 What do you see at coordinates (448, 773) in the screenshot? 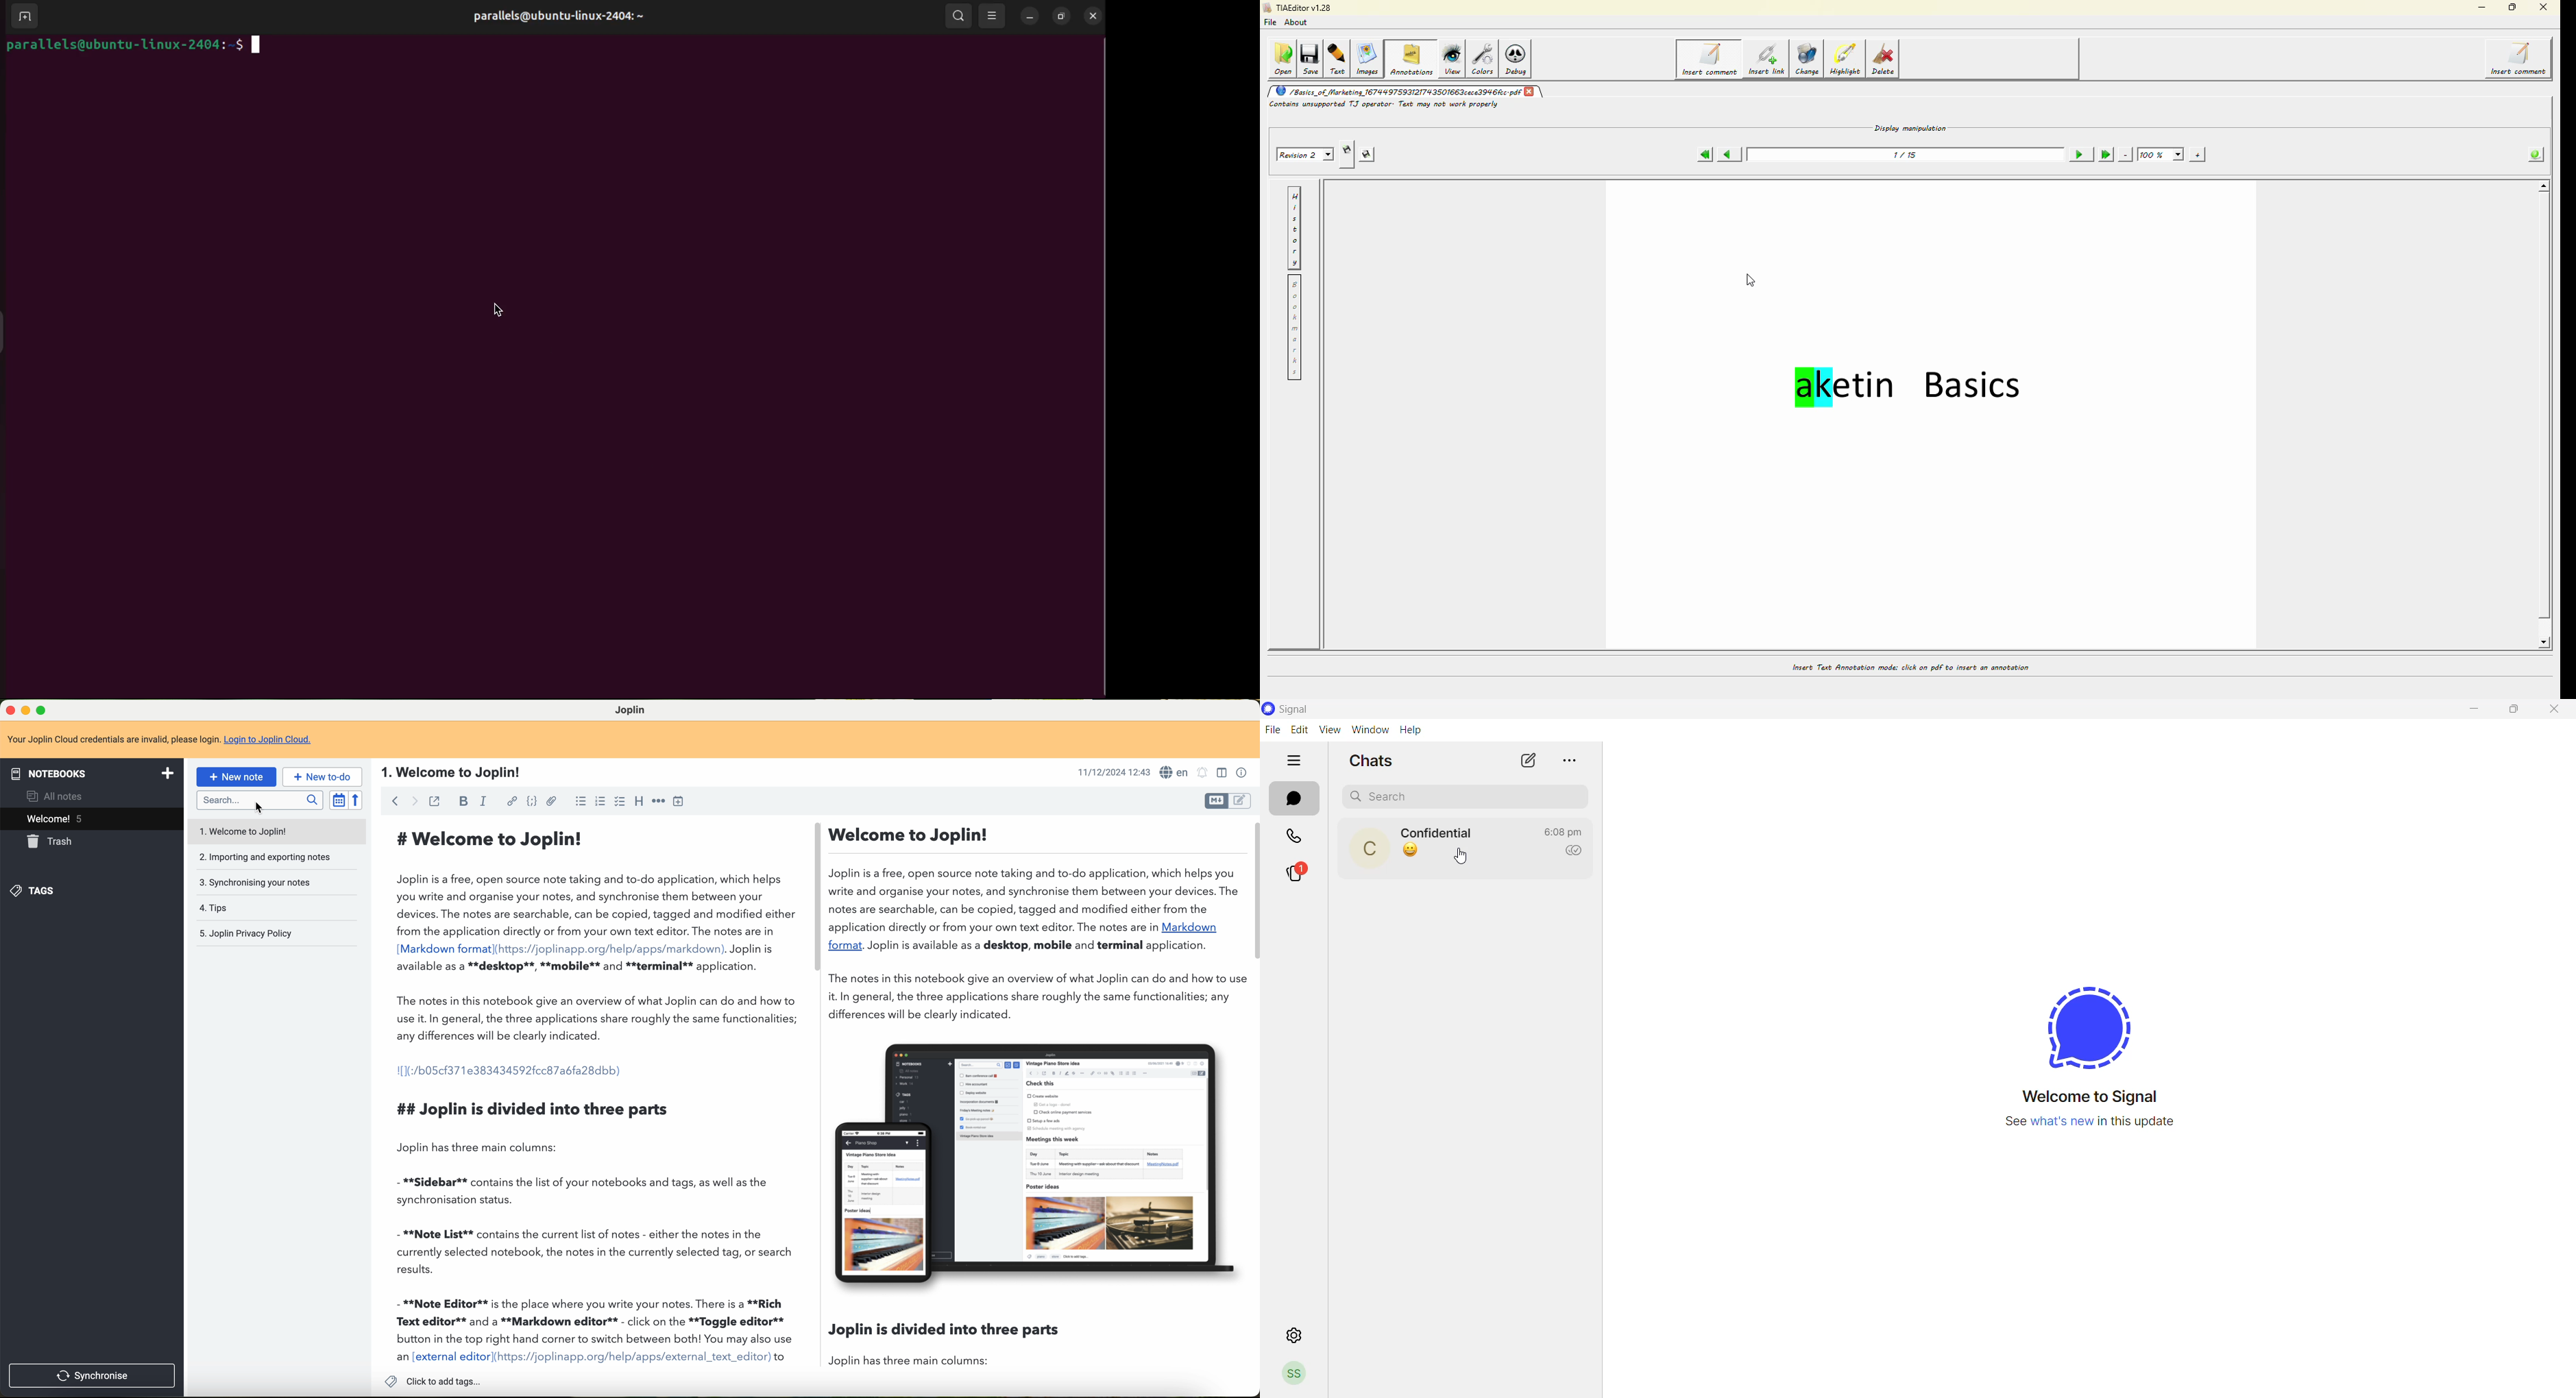
I see `Welcome to Joplin!` at bounding box center [448, 773].